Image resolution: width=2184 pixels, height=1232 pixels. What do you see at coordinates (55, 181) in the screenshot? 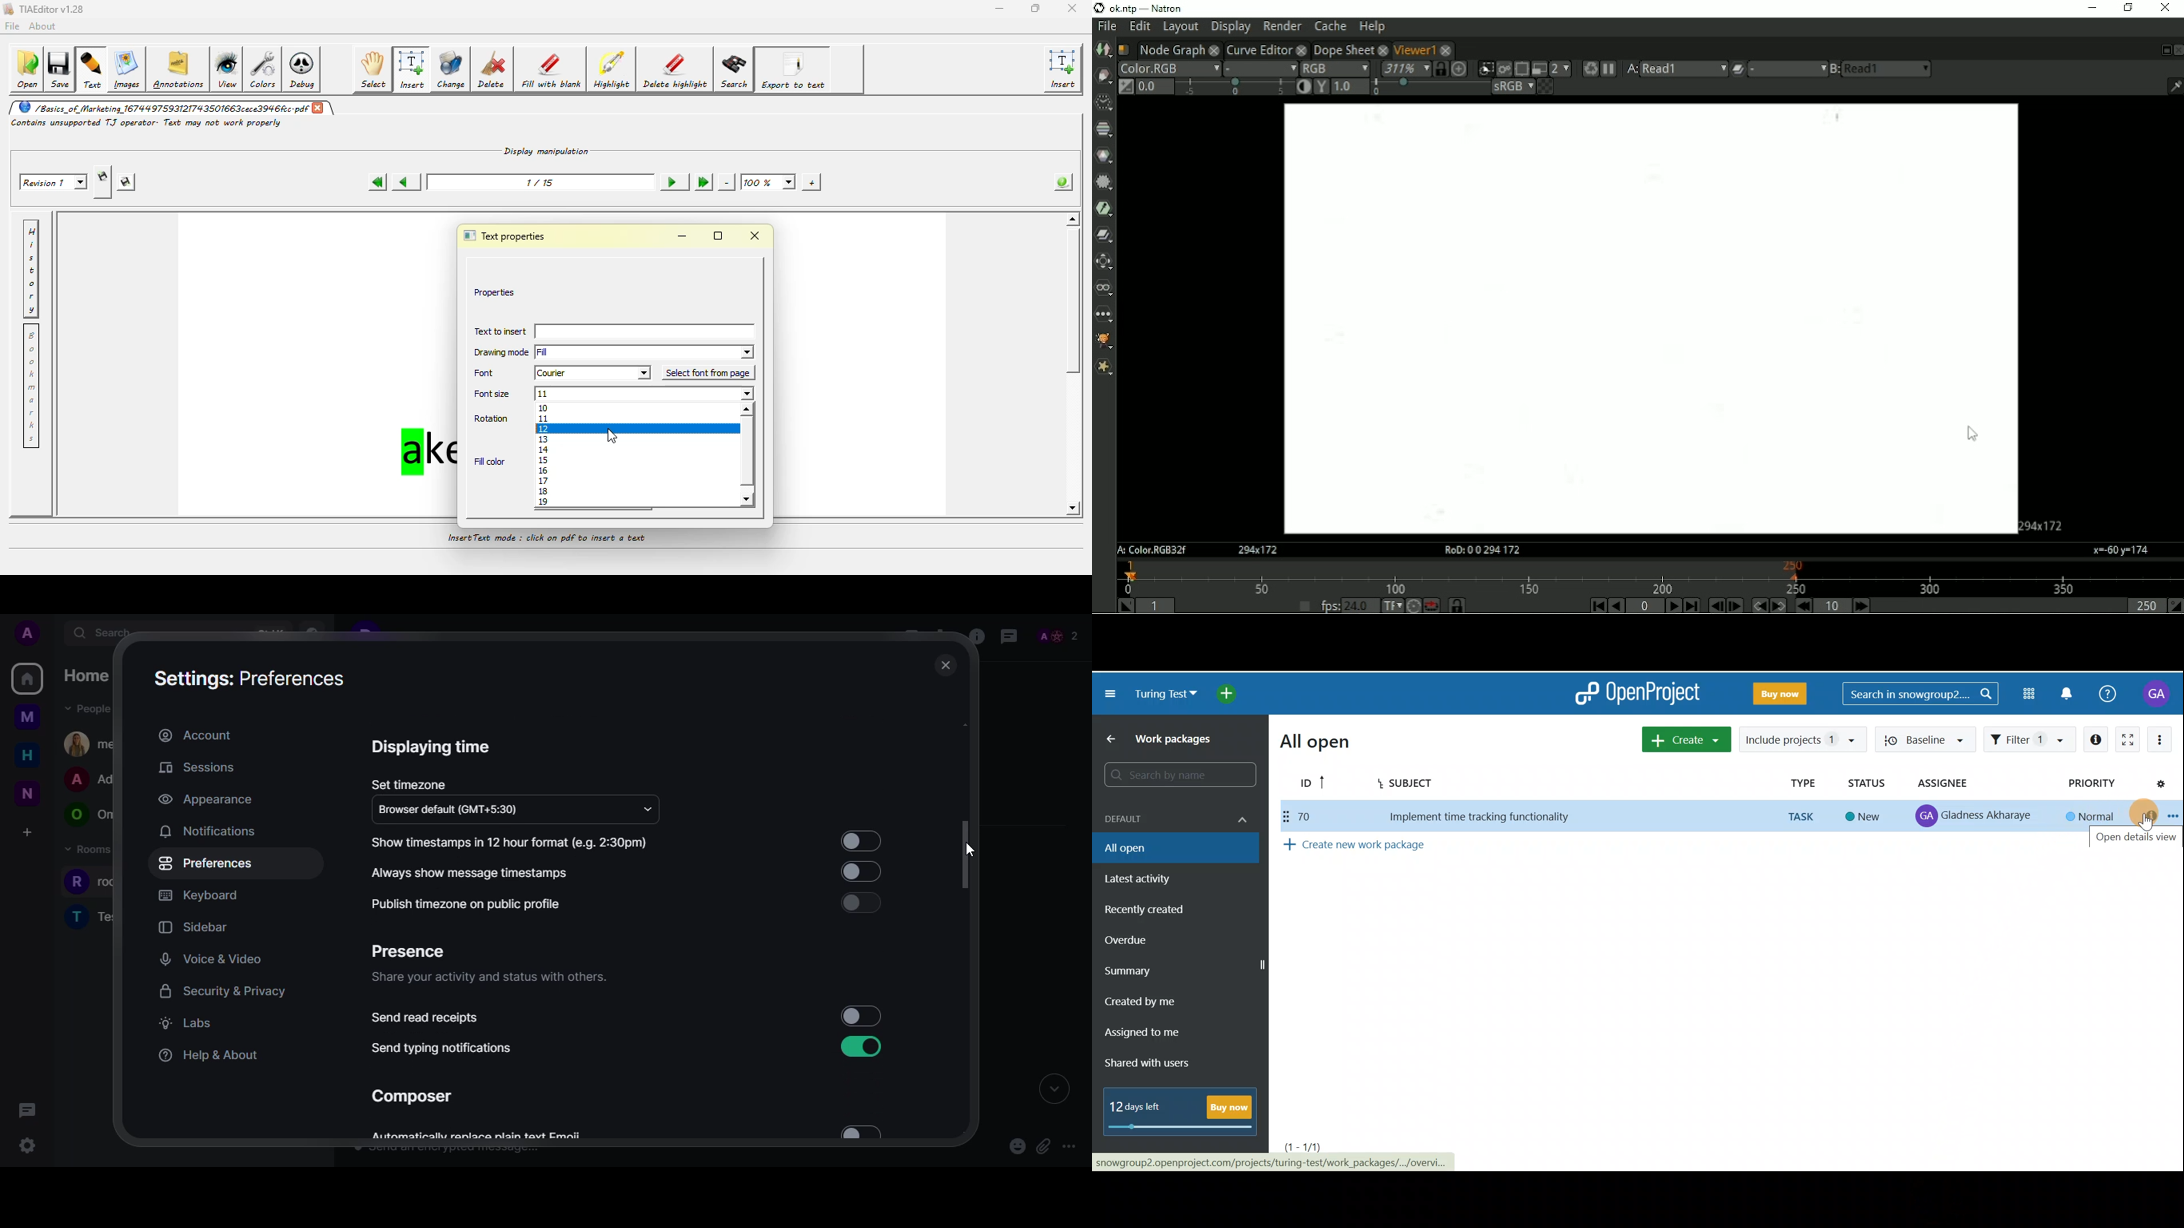
I see `Revision 1` at bounding box center [55, 181].